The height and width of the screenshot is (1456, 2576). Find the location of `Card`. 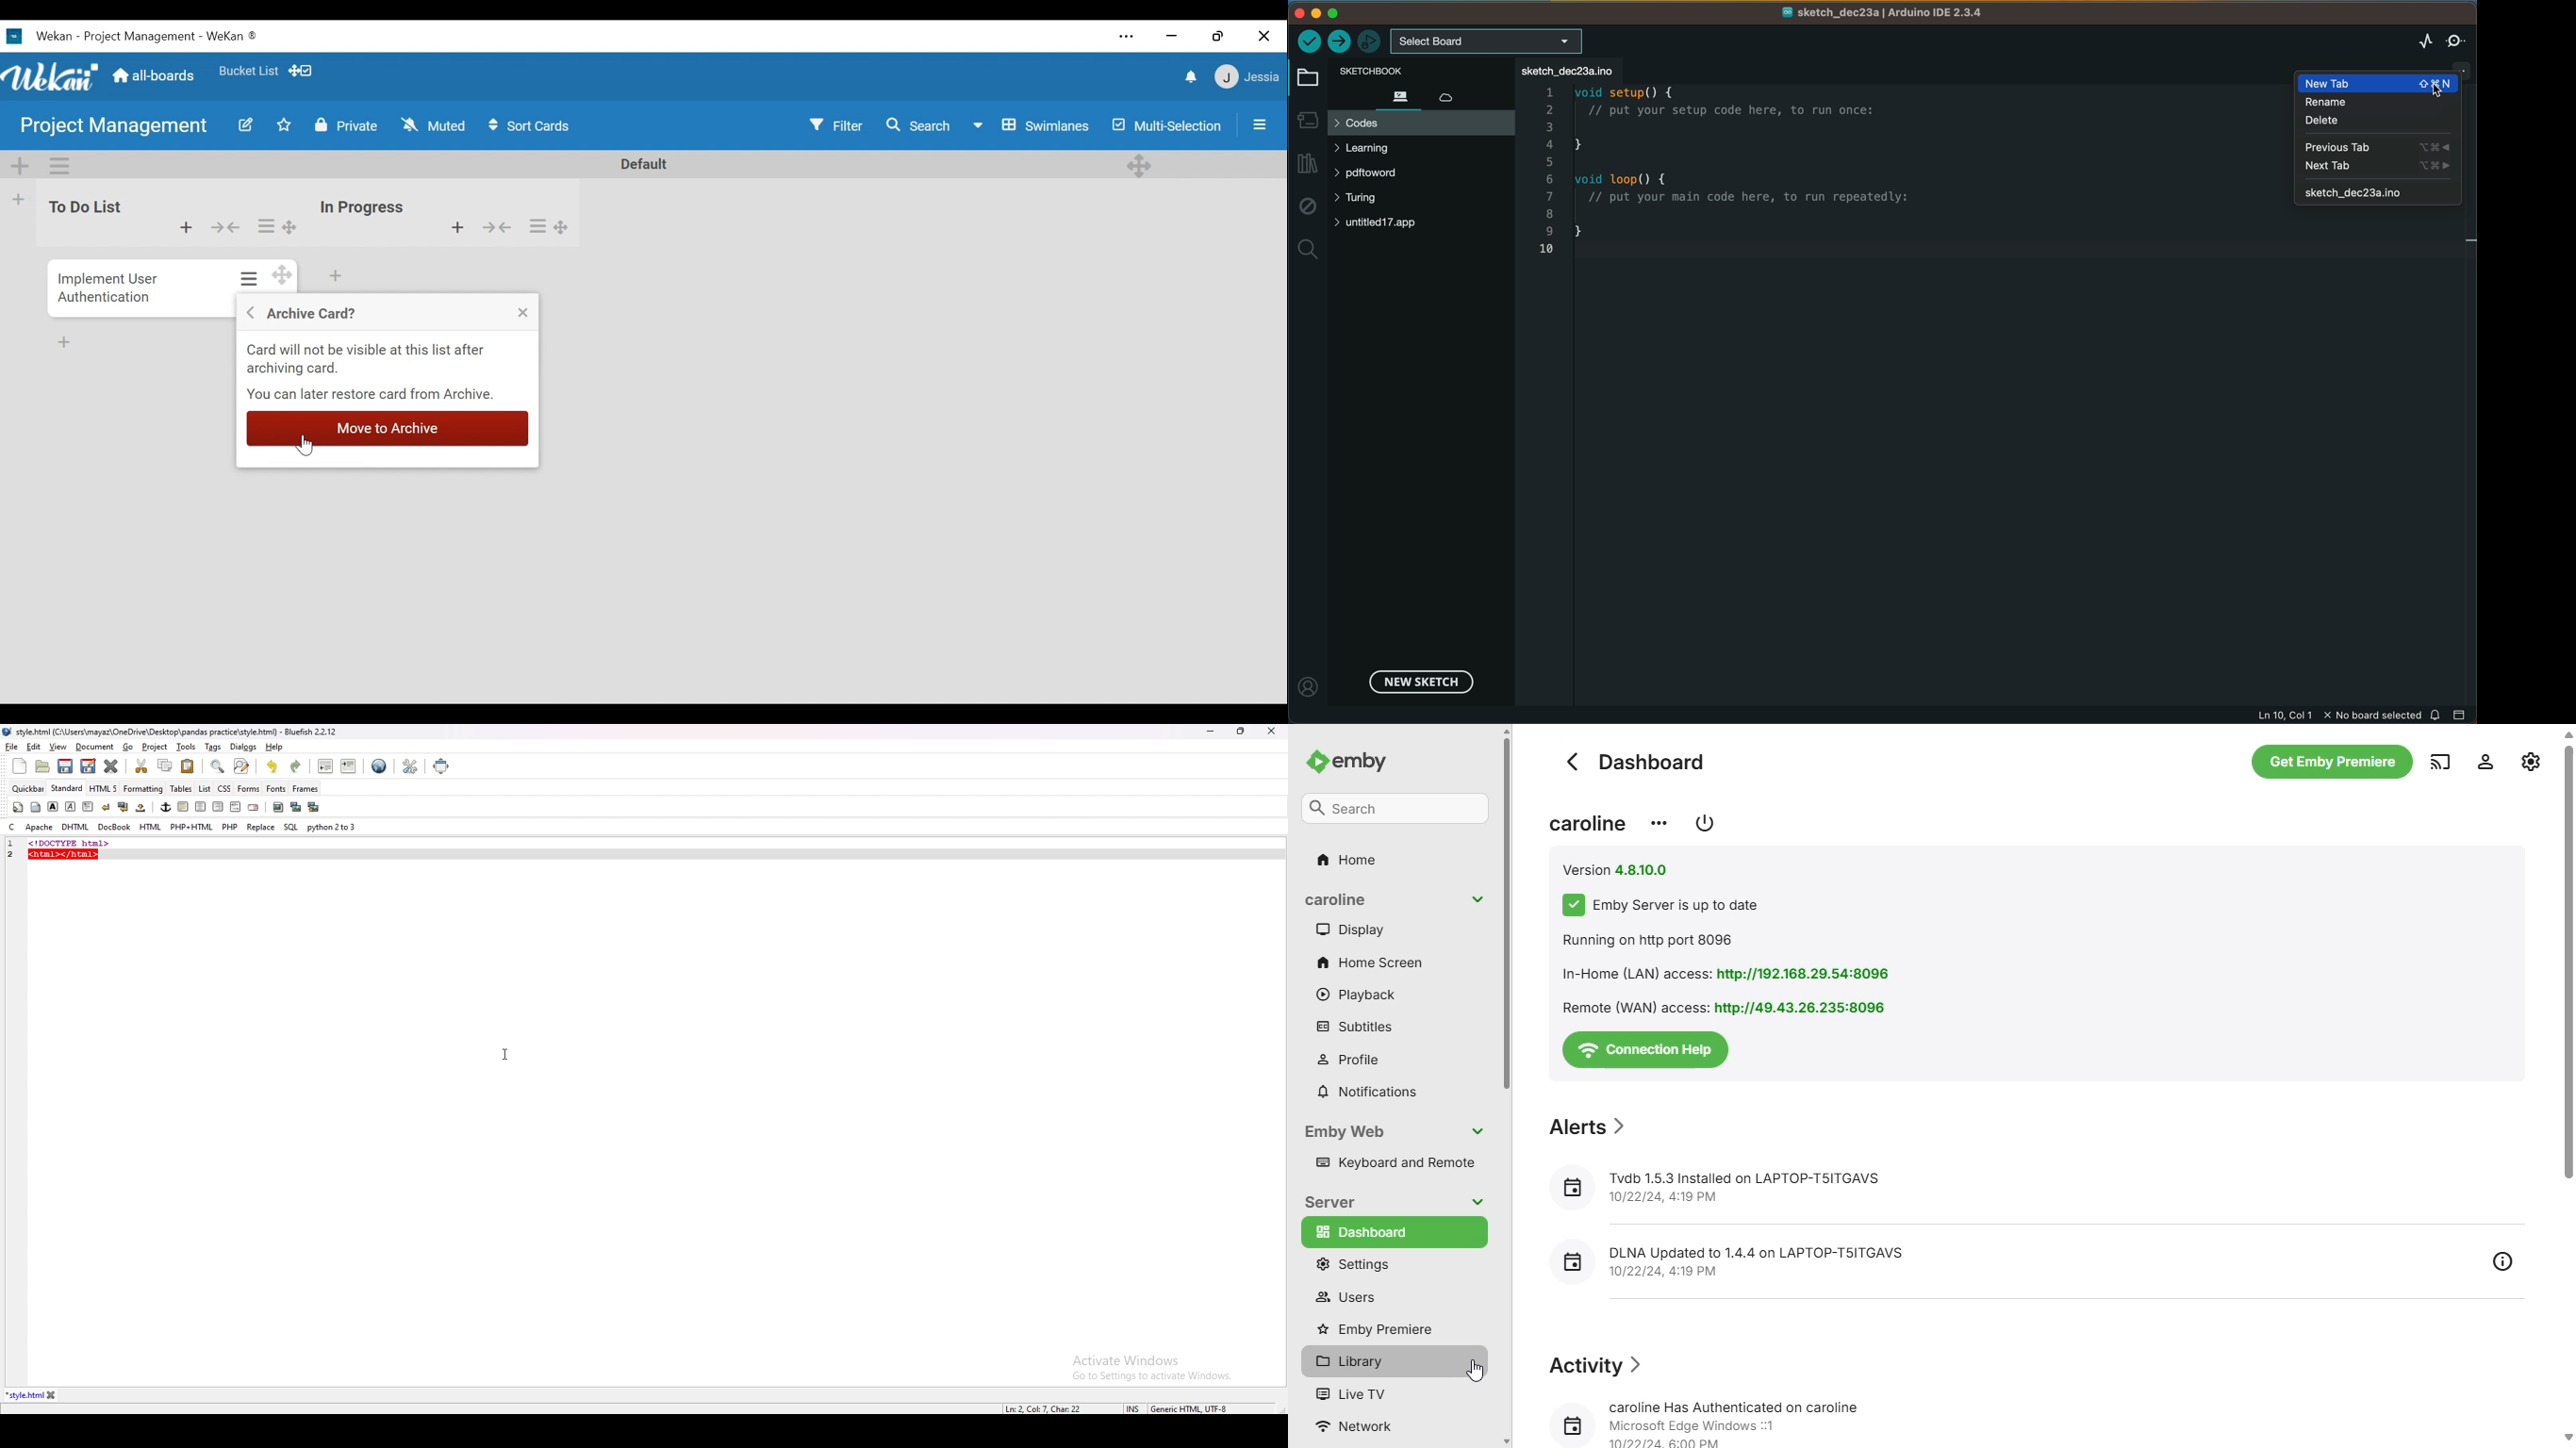

Card is located at coordinates (106, 286).